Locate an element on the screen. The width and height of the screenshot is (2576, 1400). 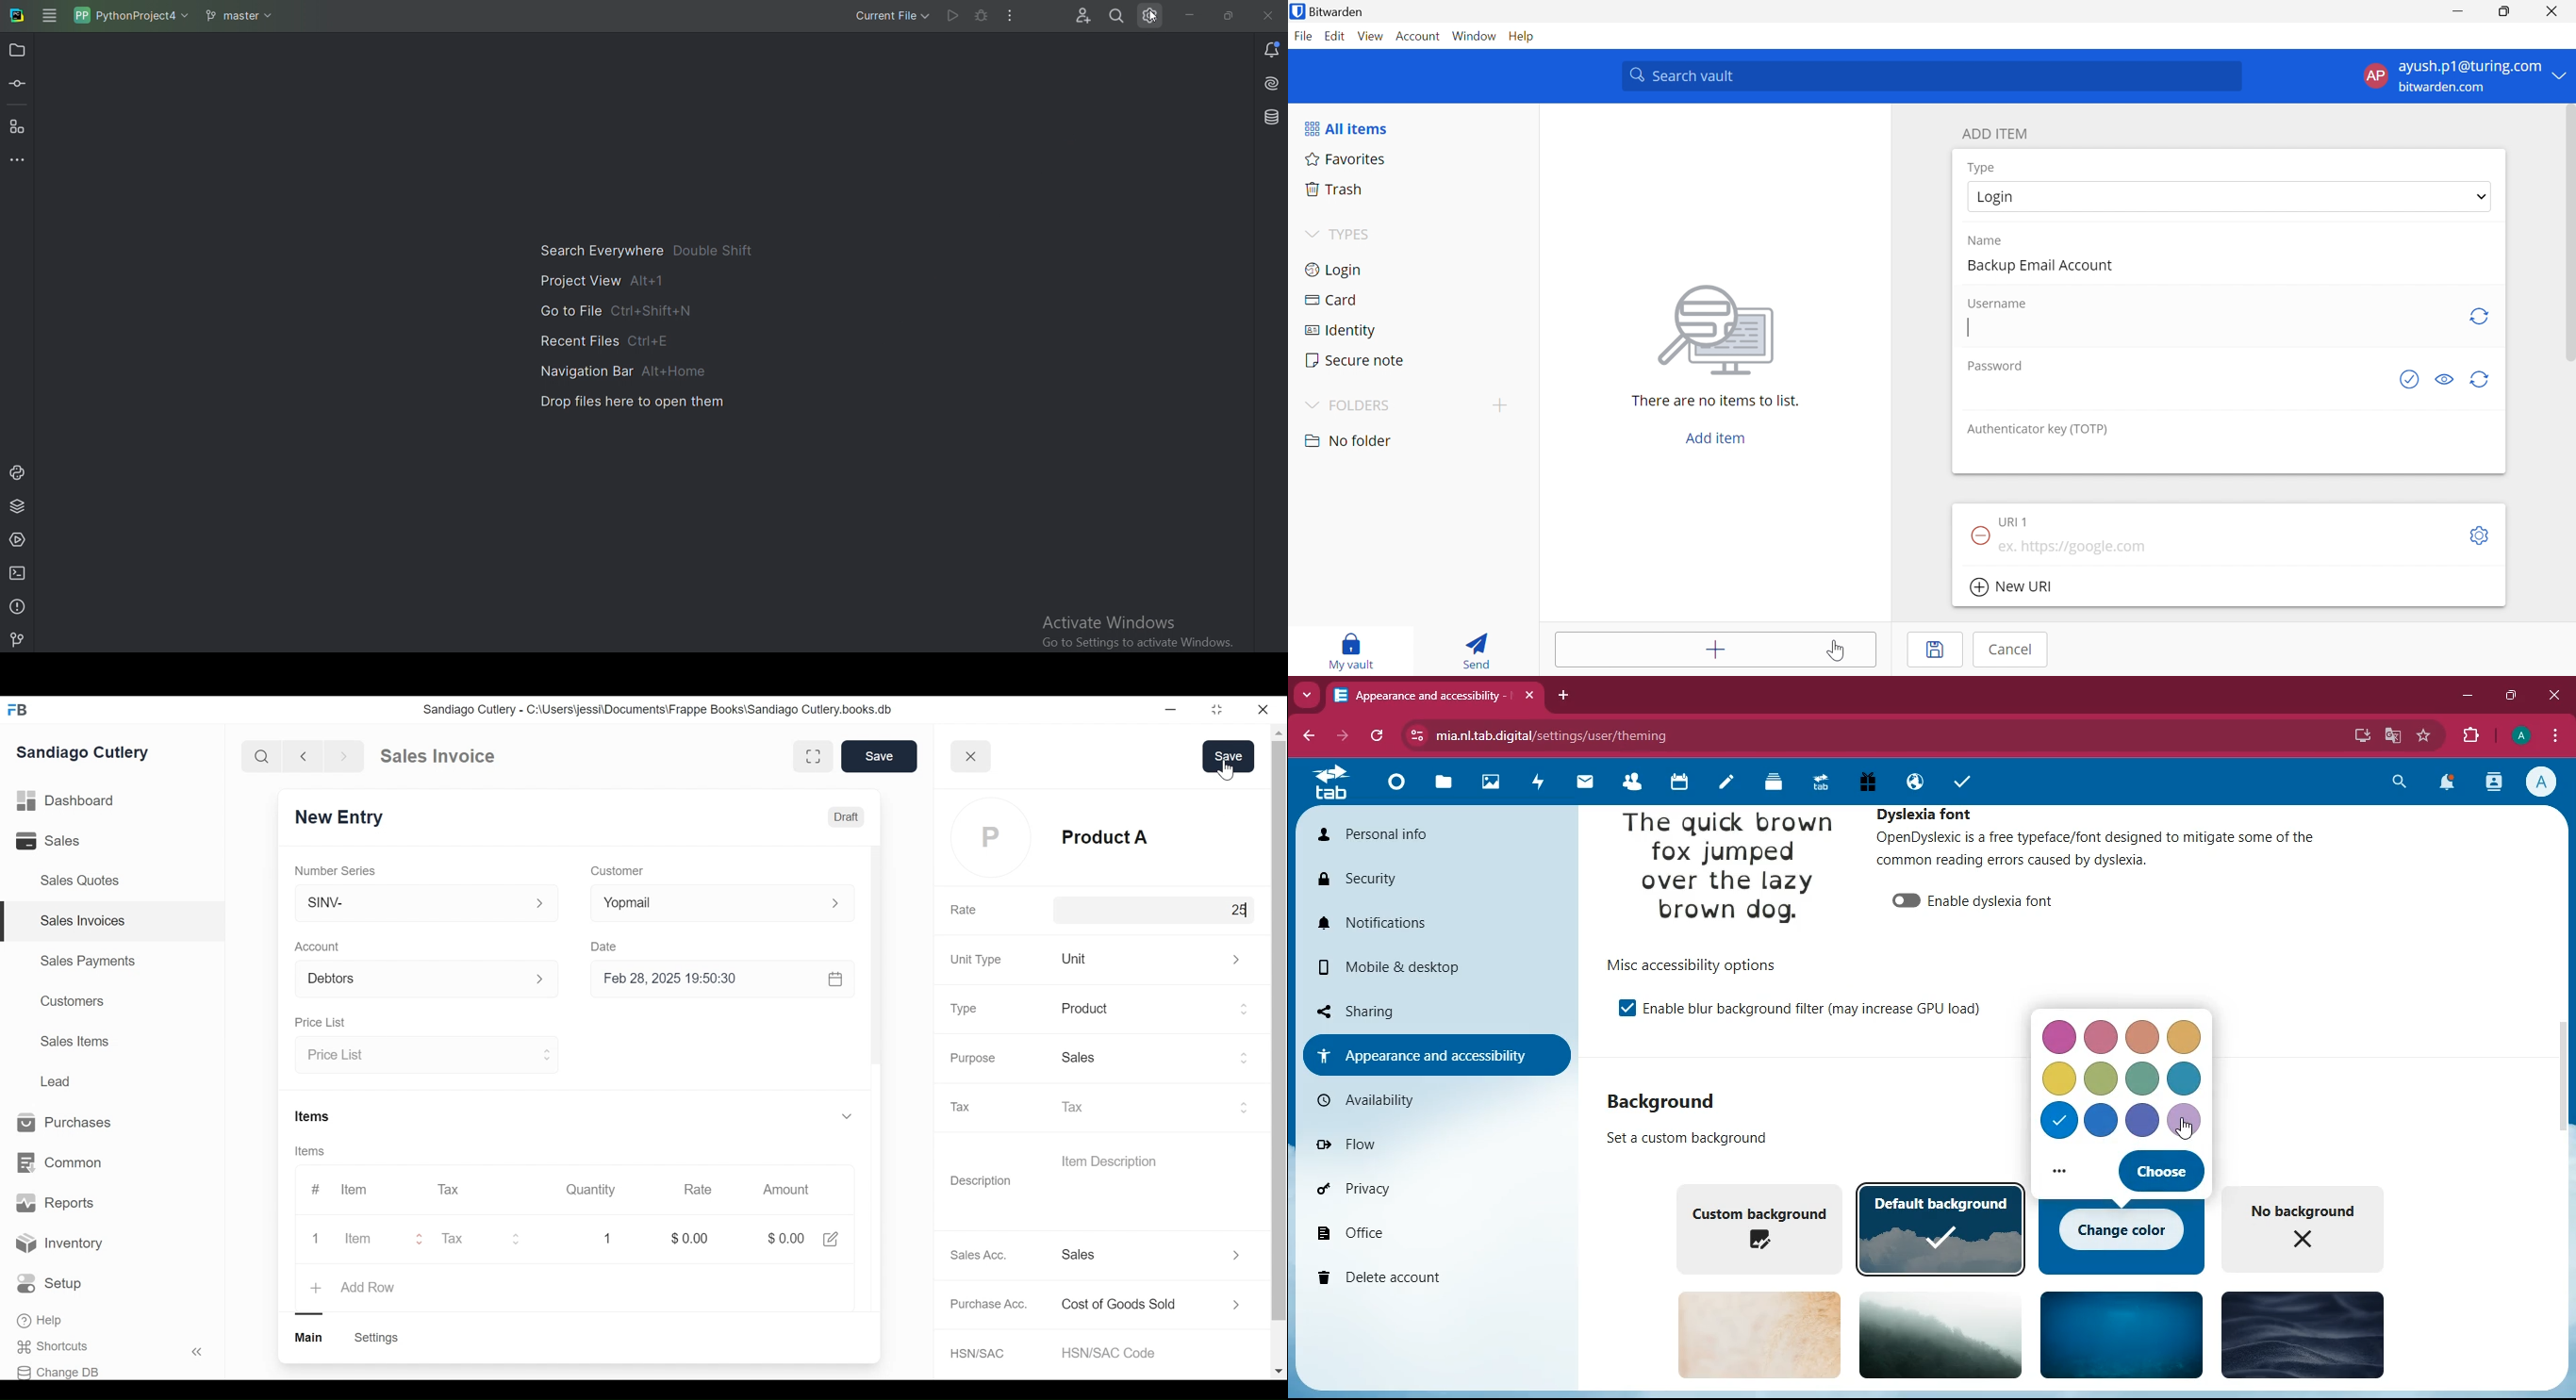
Sales Invoice is located at coordinates (437, 756).